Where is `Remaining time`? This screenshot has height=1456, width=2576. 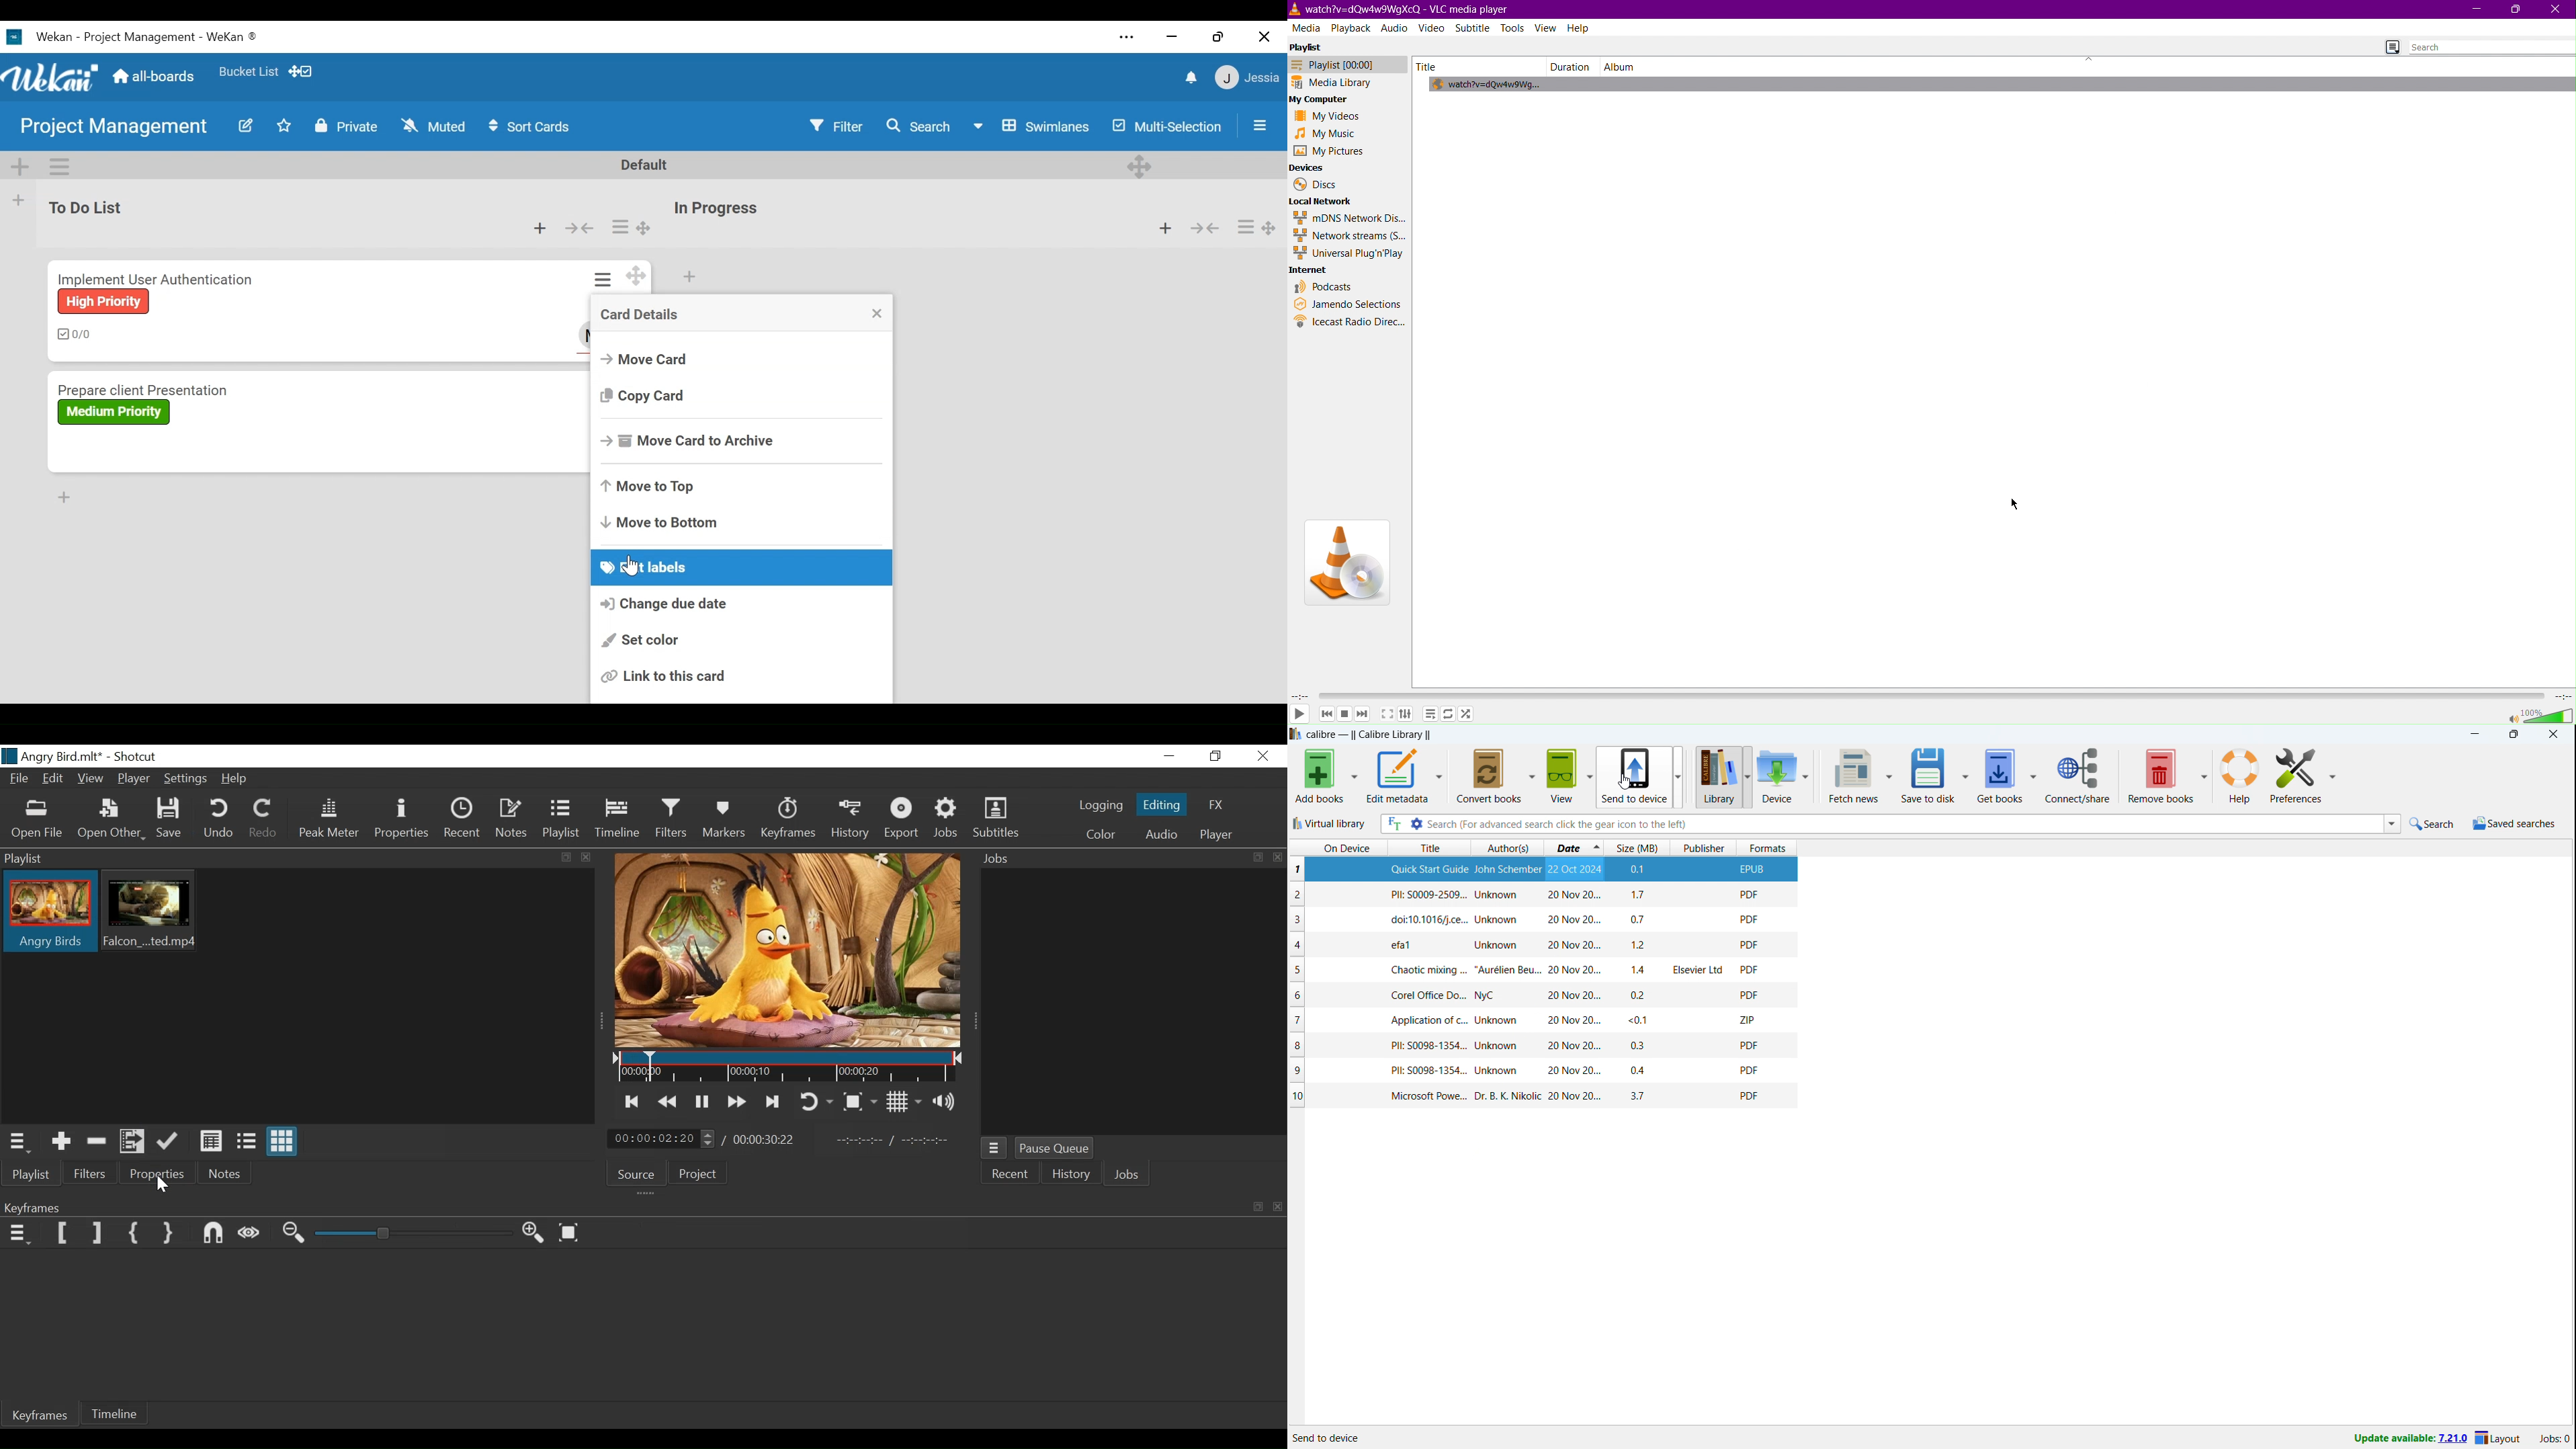
Remaining time is located at coordinates (2561, 696).